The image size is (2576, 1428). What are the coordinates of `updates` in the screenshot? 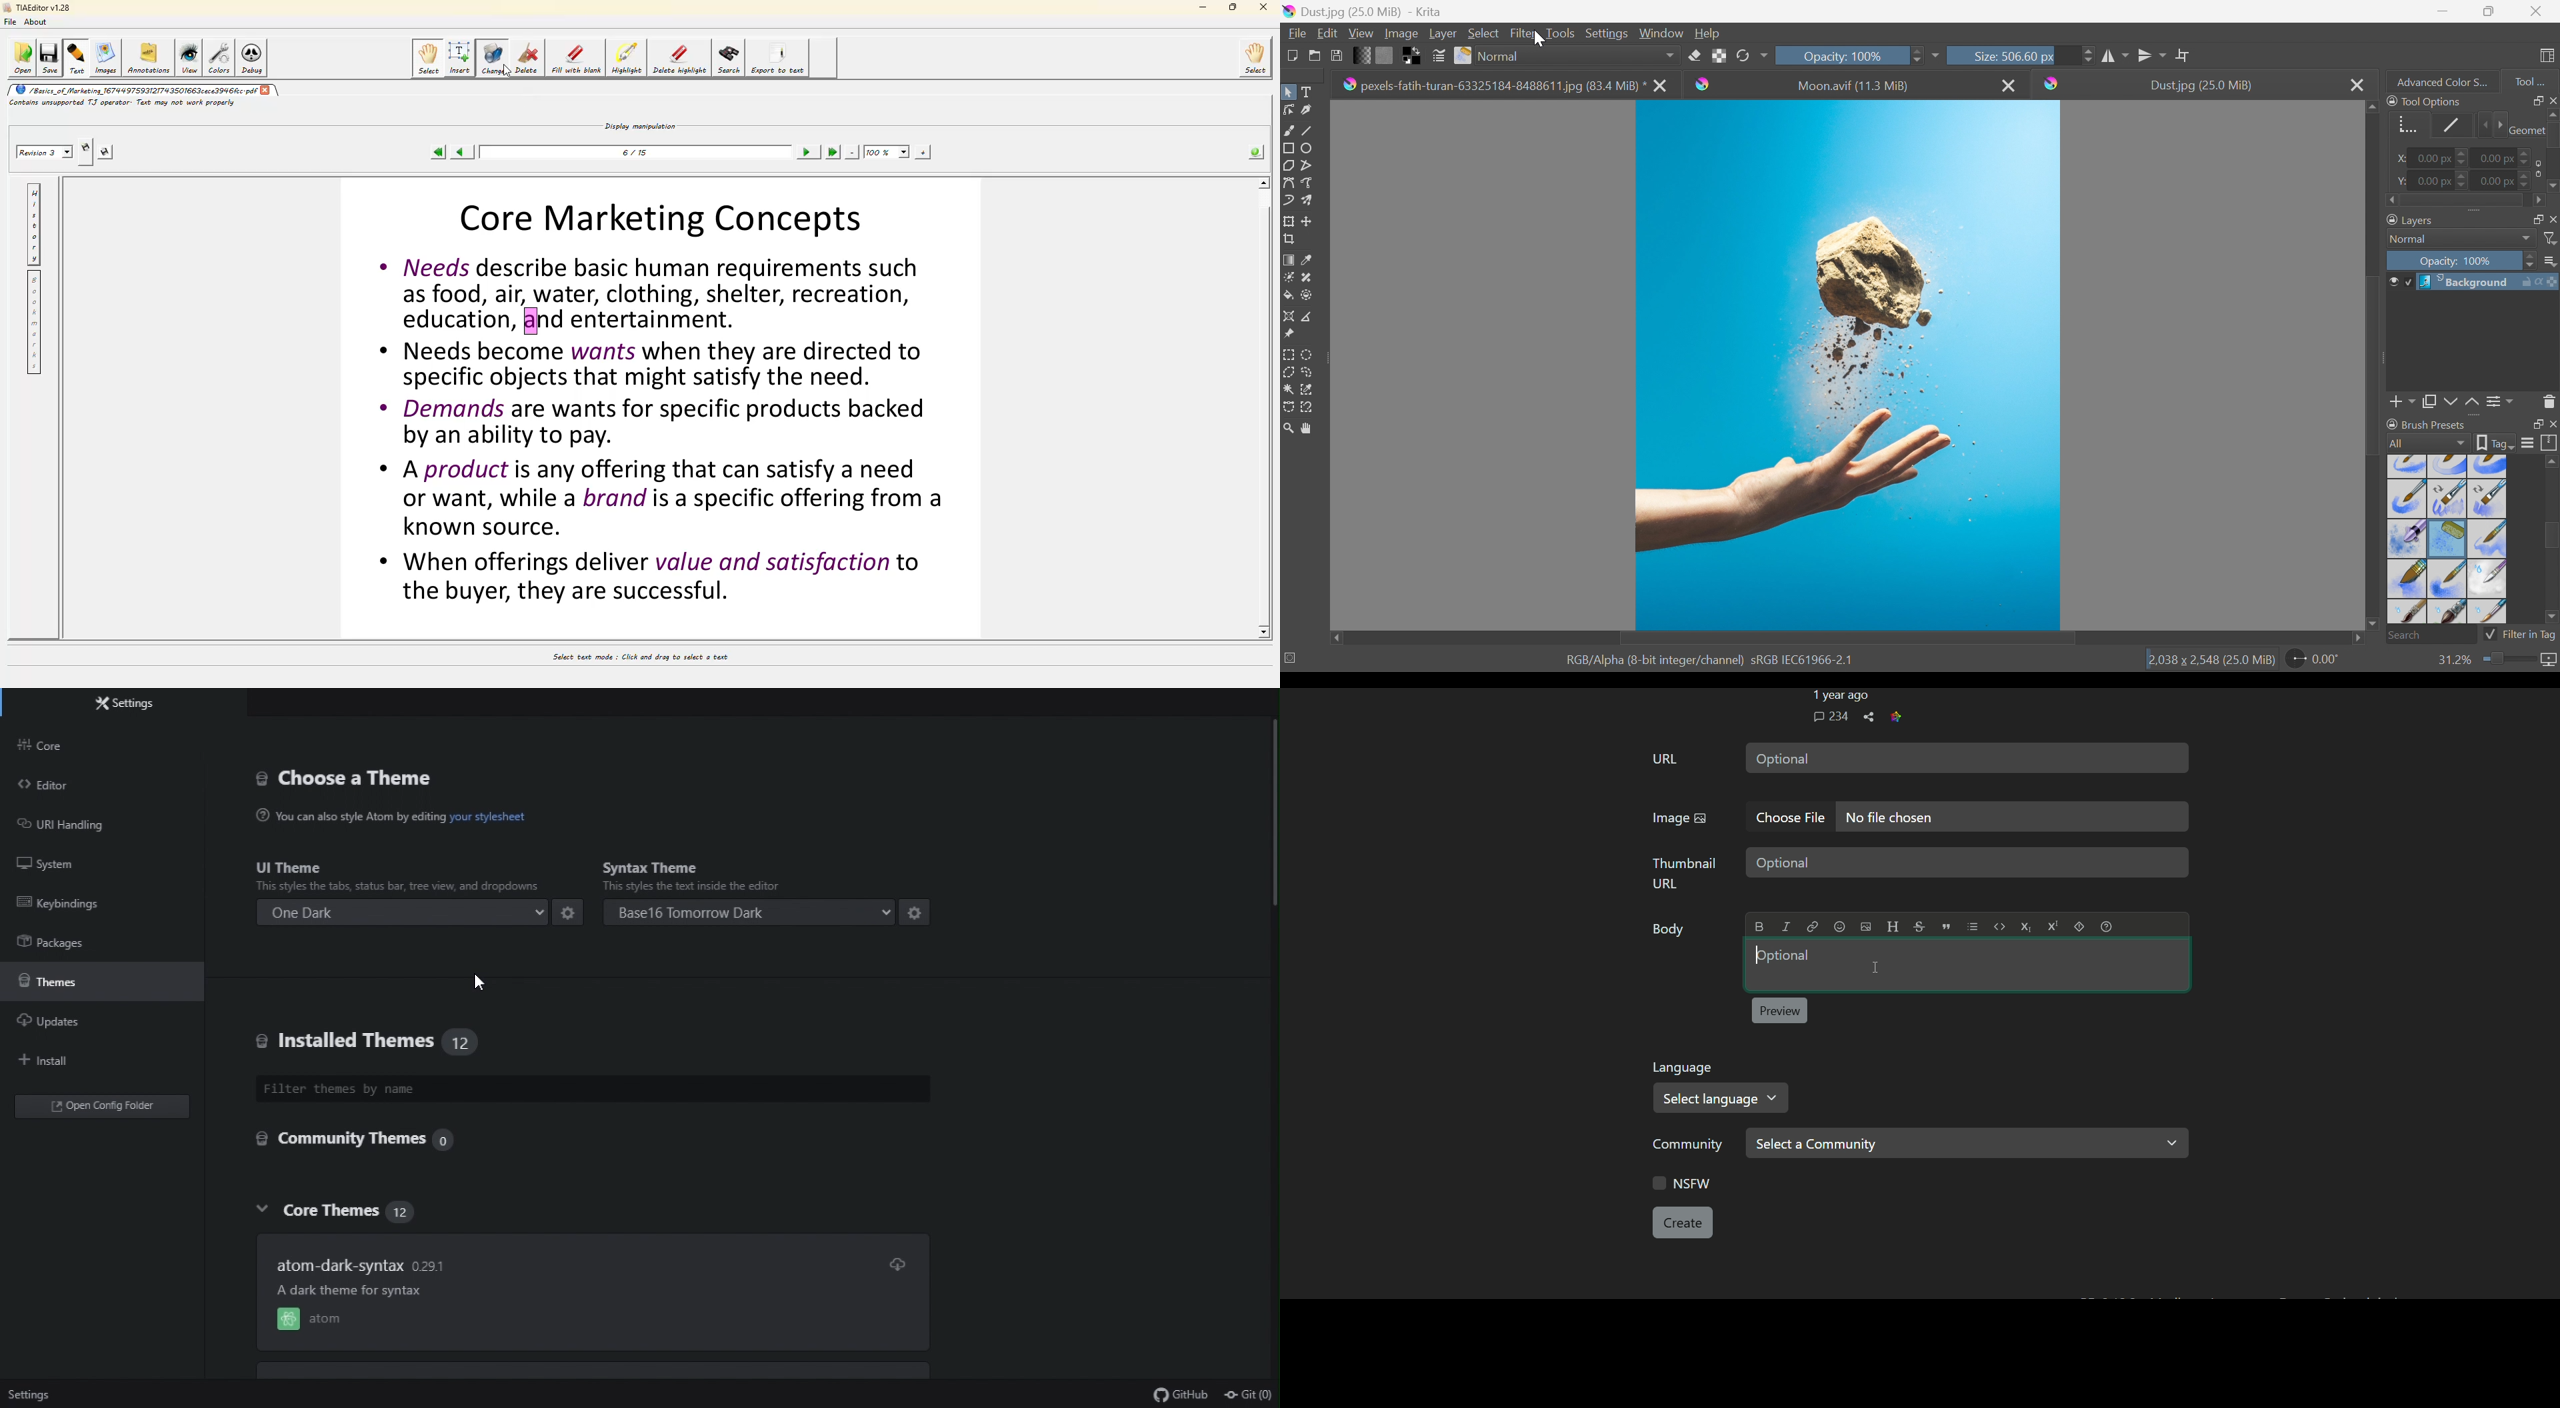 It's located at (88, 1022).